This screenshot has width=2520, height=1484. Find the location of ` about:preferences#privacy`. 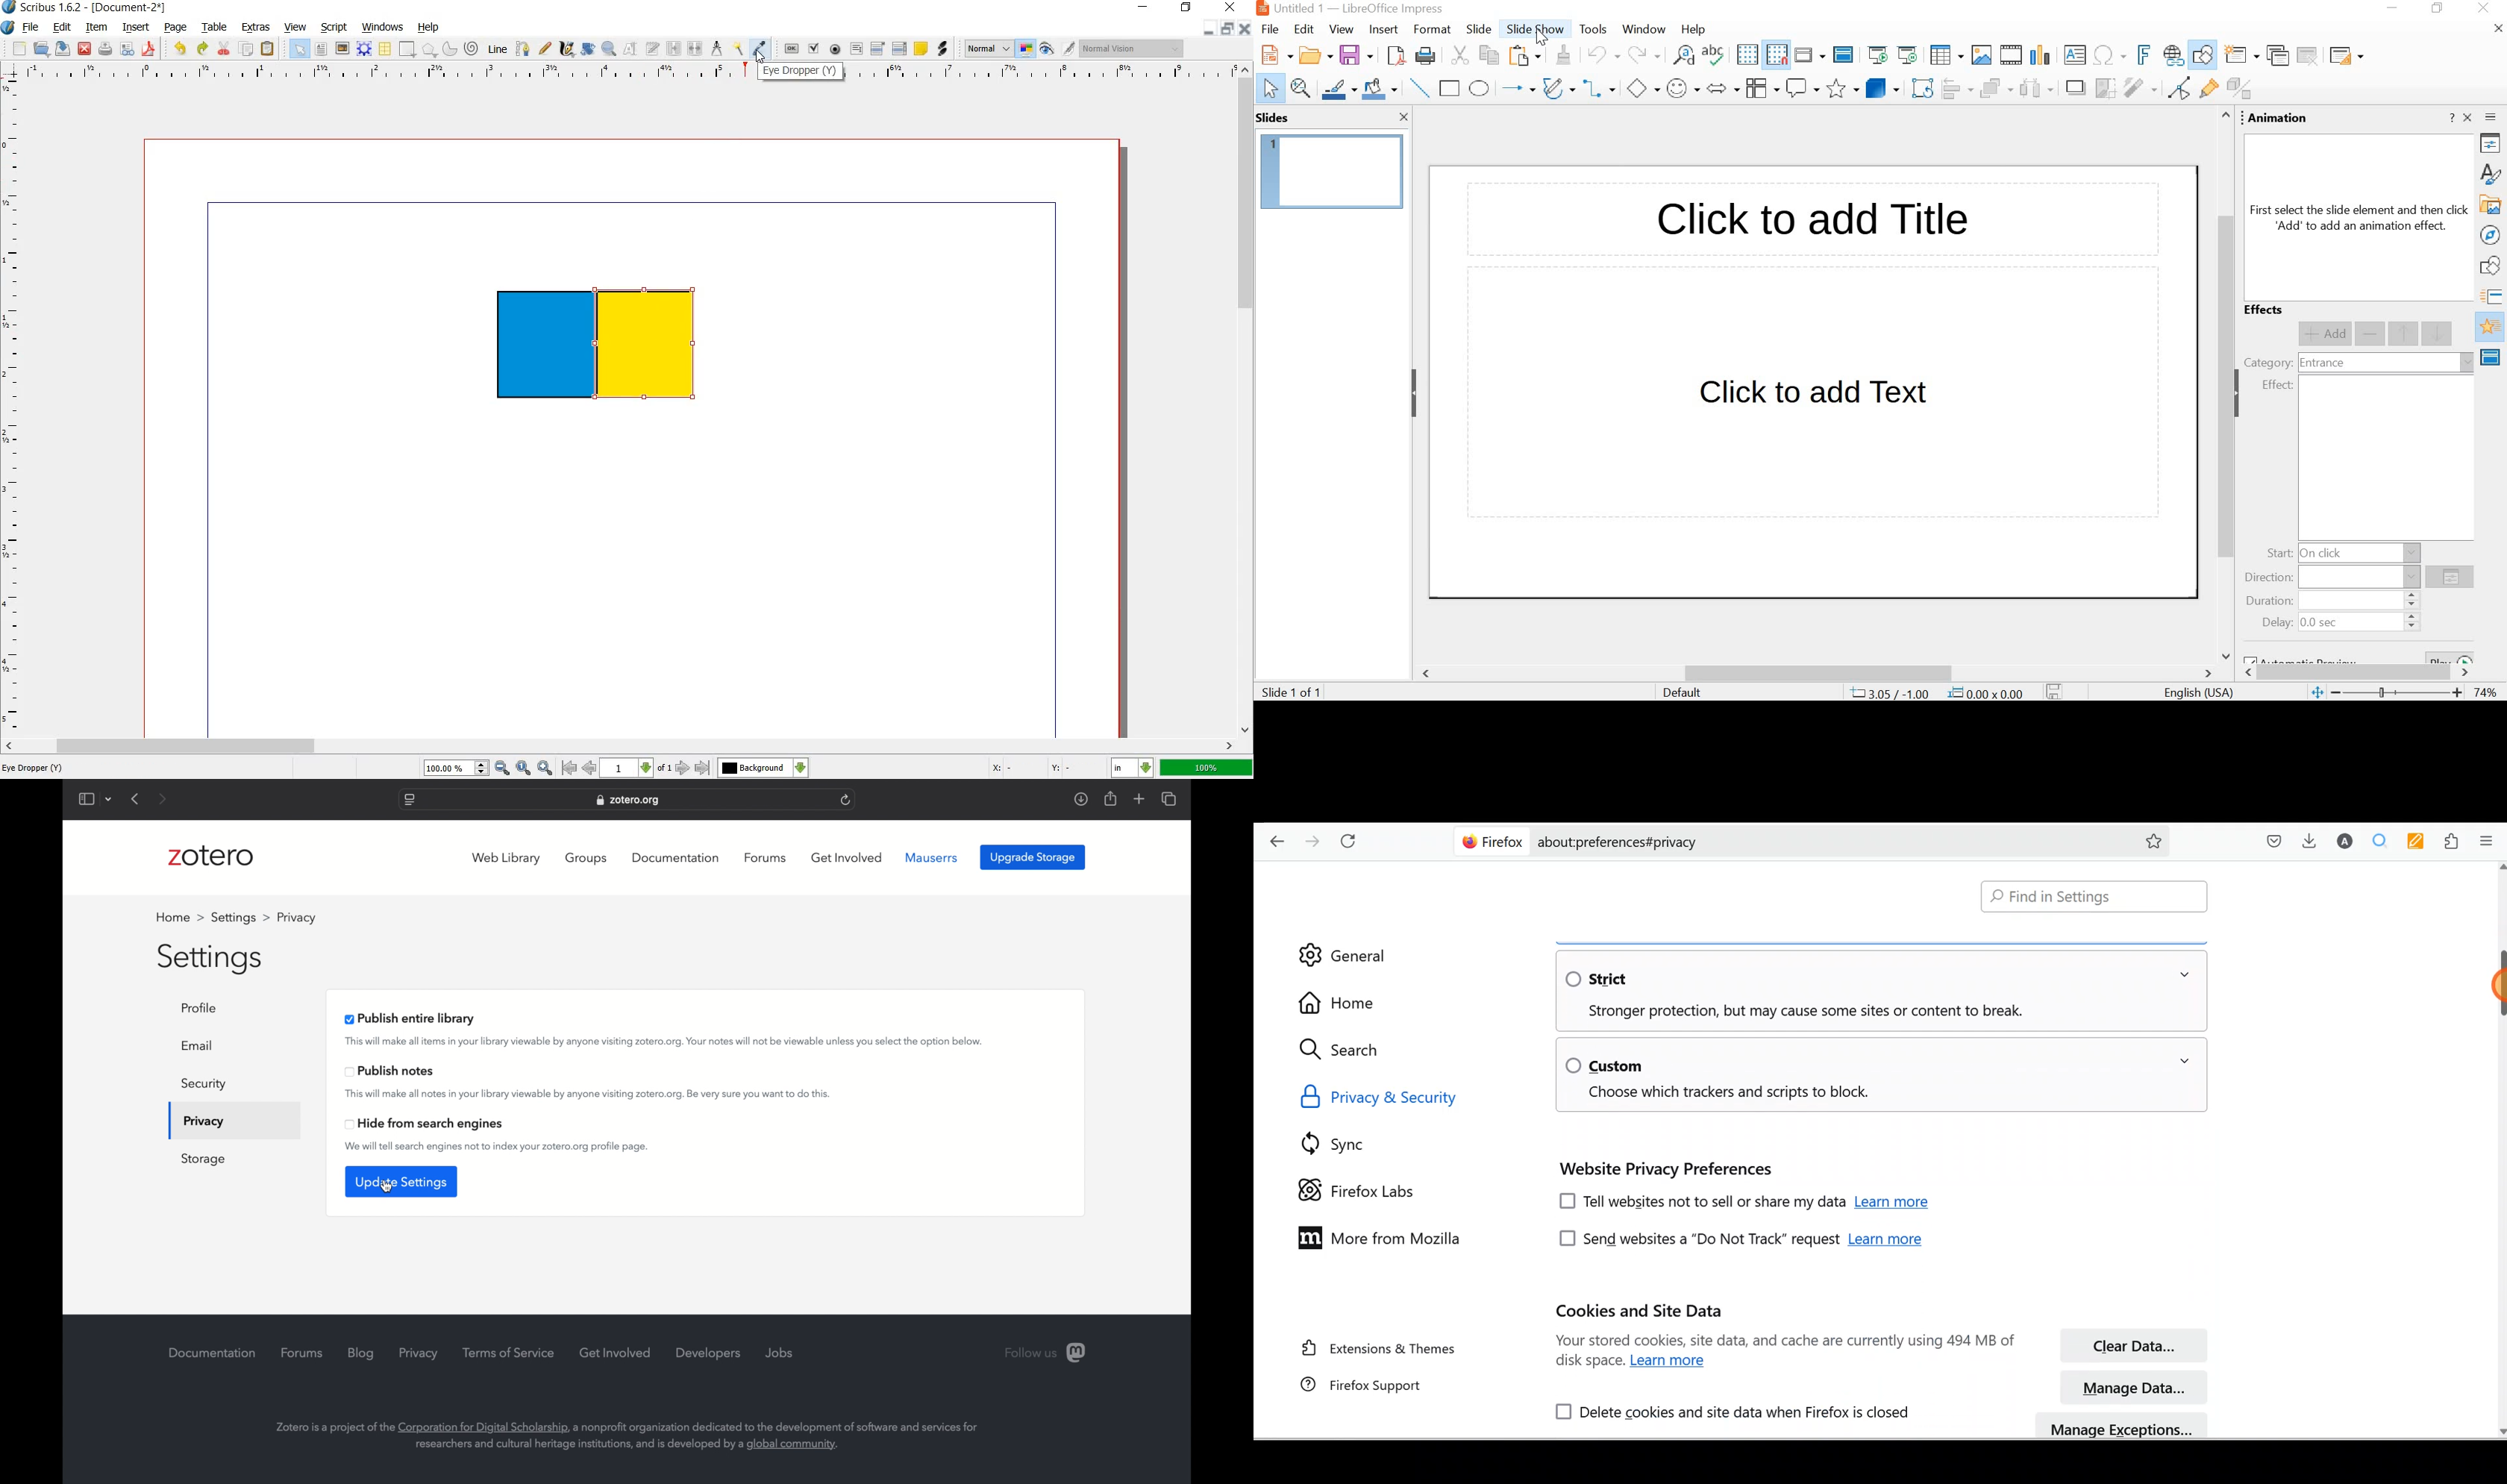

 about:preferences#privacy is located at coordinates (1829, 842).